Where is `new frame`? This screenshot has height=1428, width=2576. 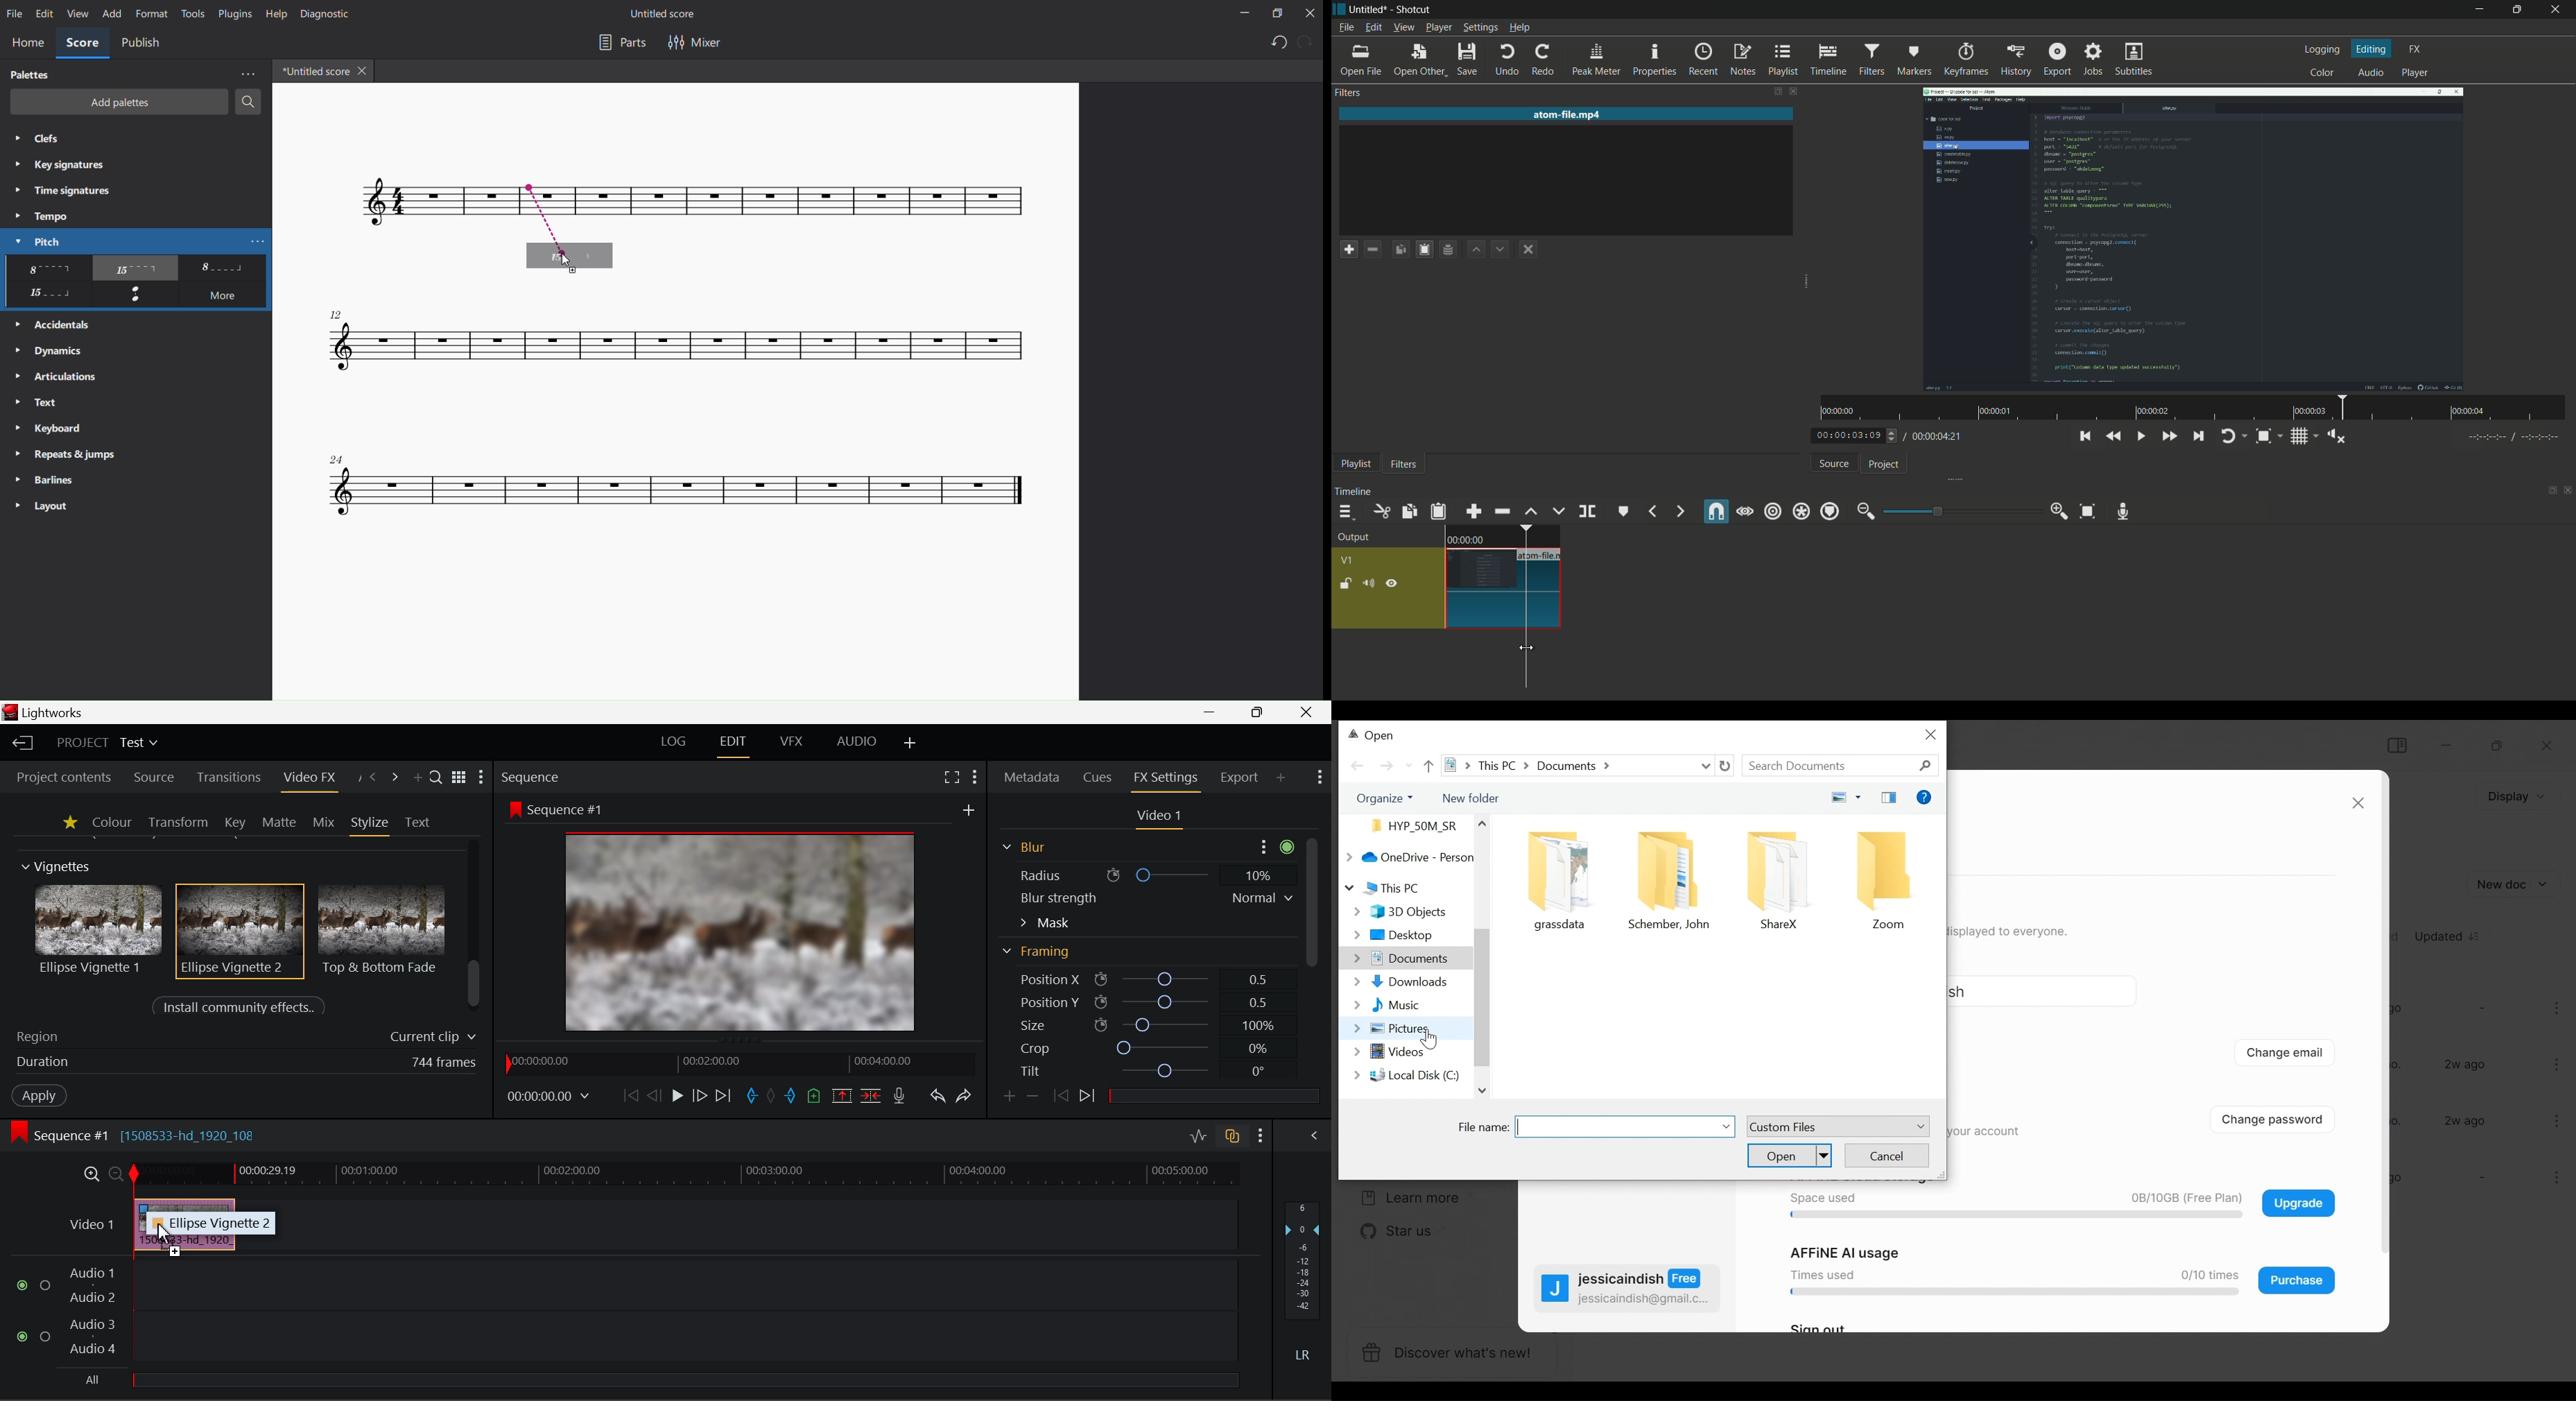
new frame is located at coordinates (970, 809).